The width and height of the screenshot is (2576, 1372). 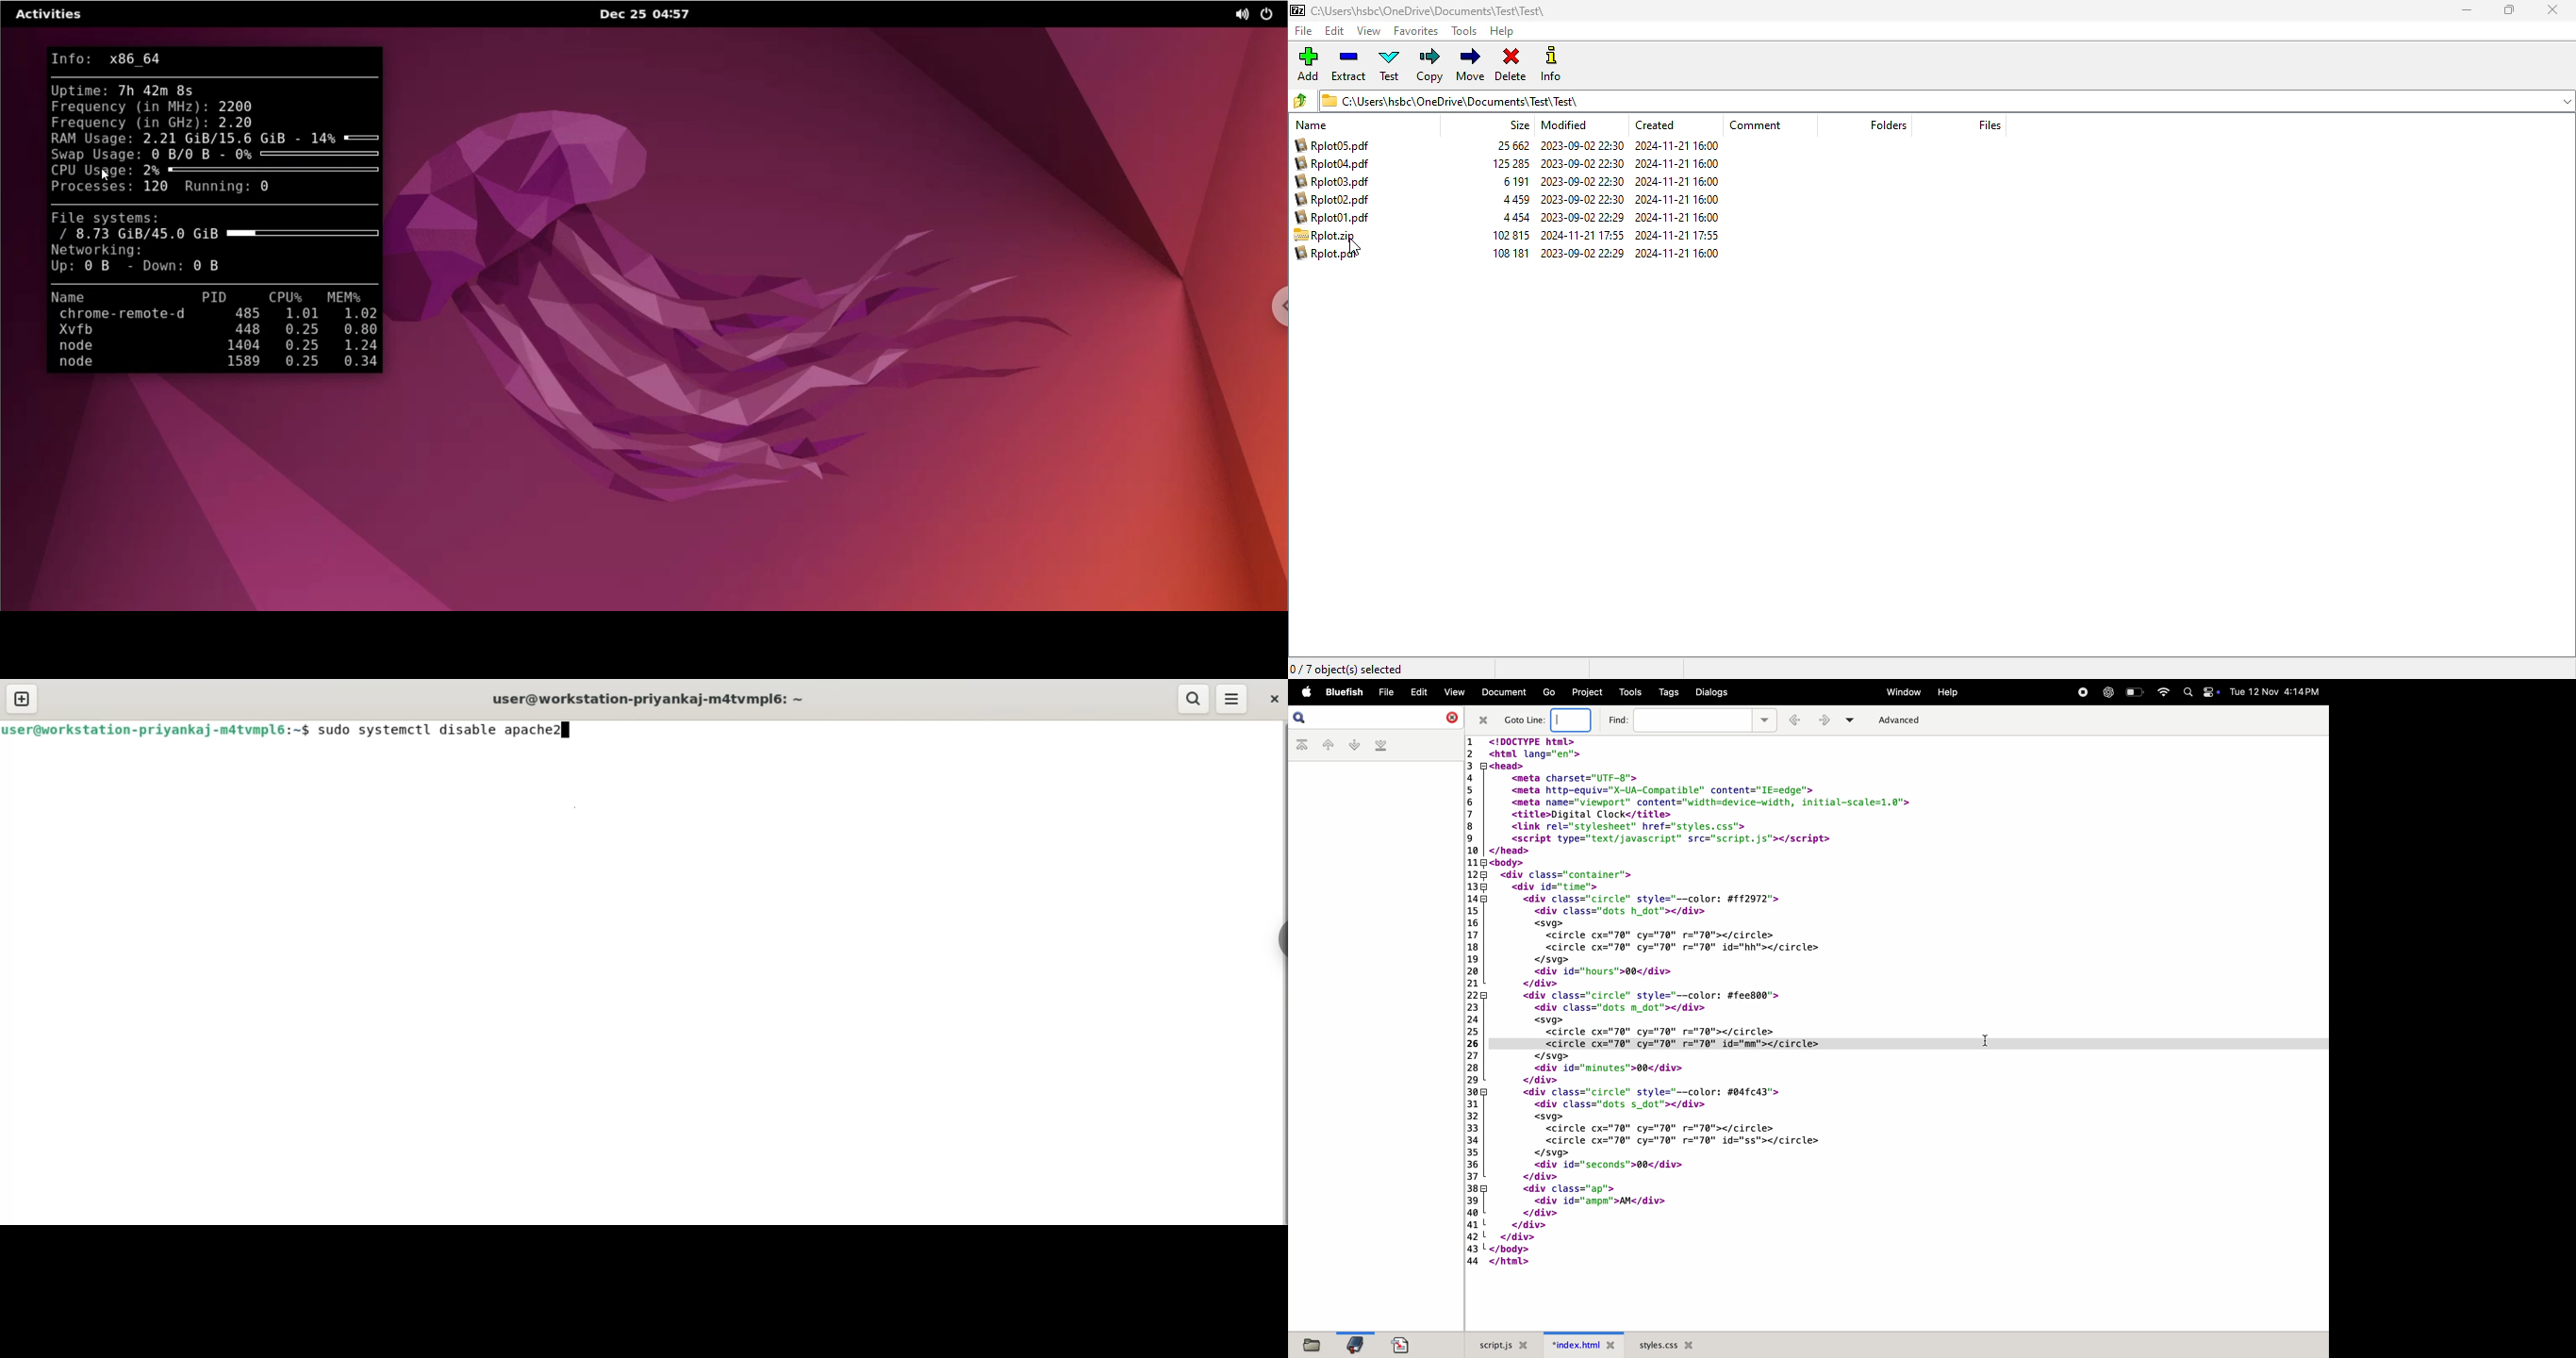 I want to click on textbox, so click(x=1574, y=721).